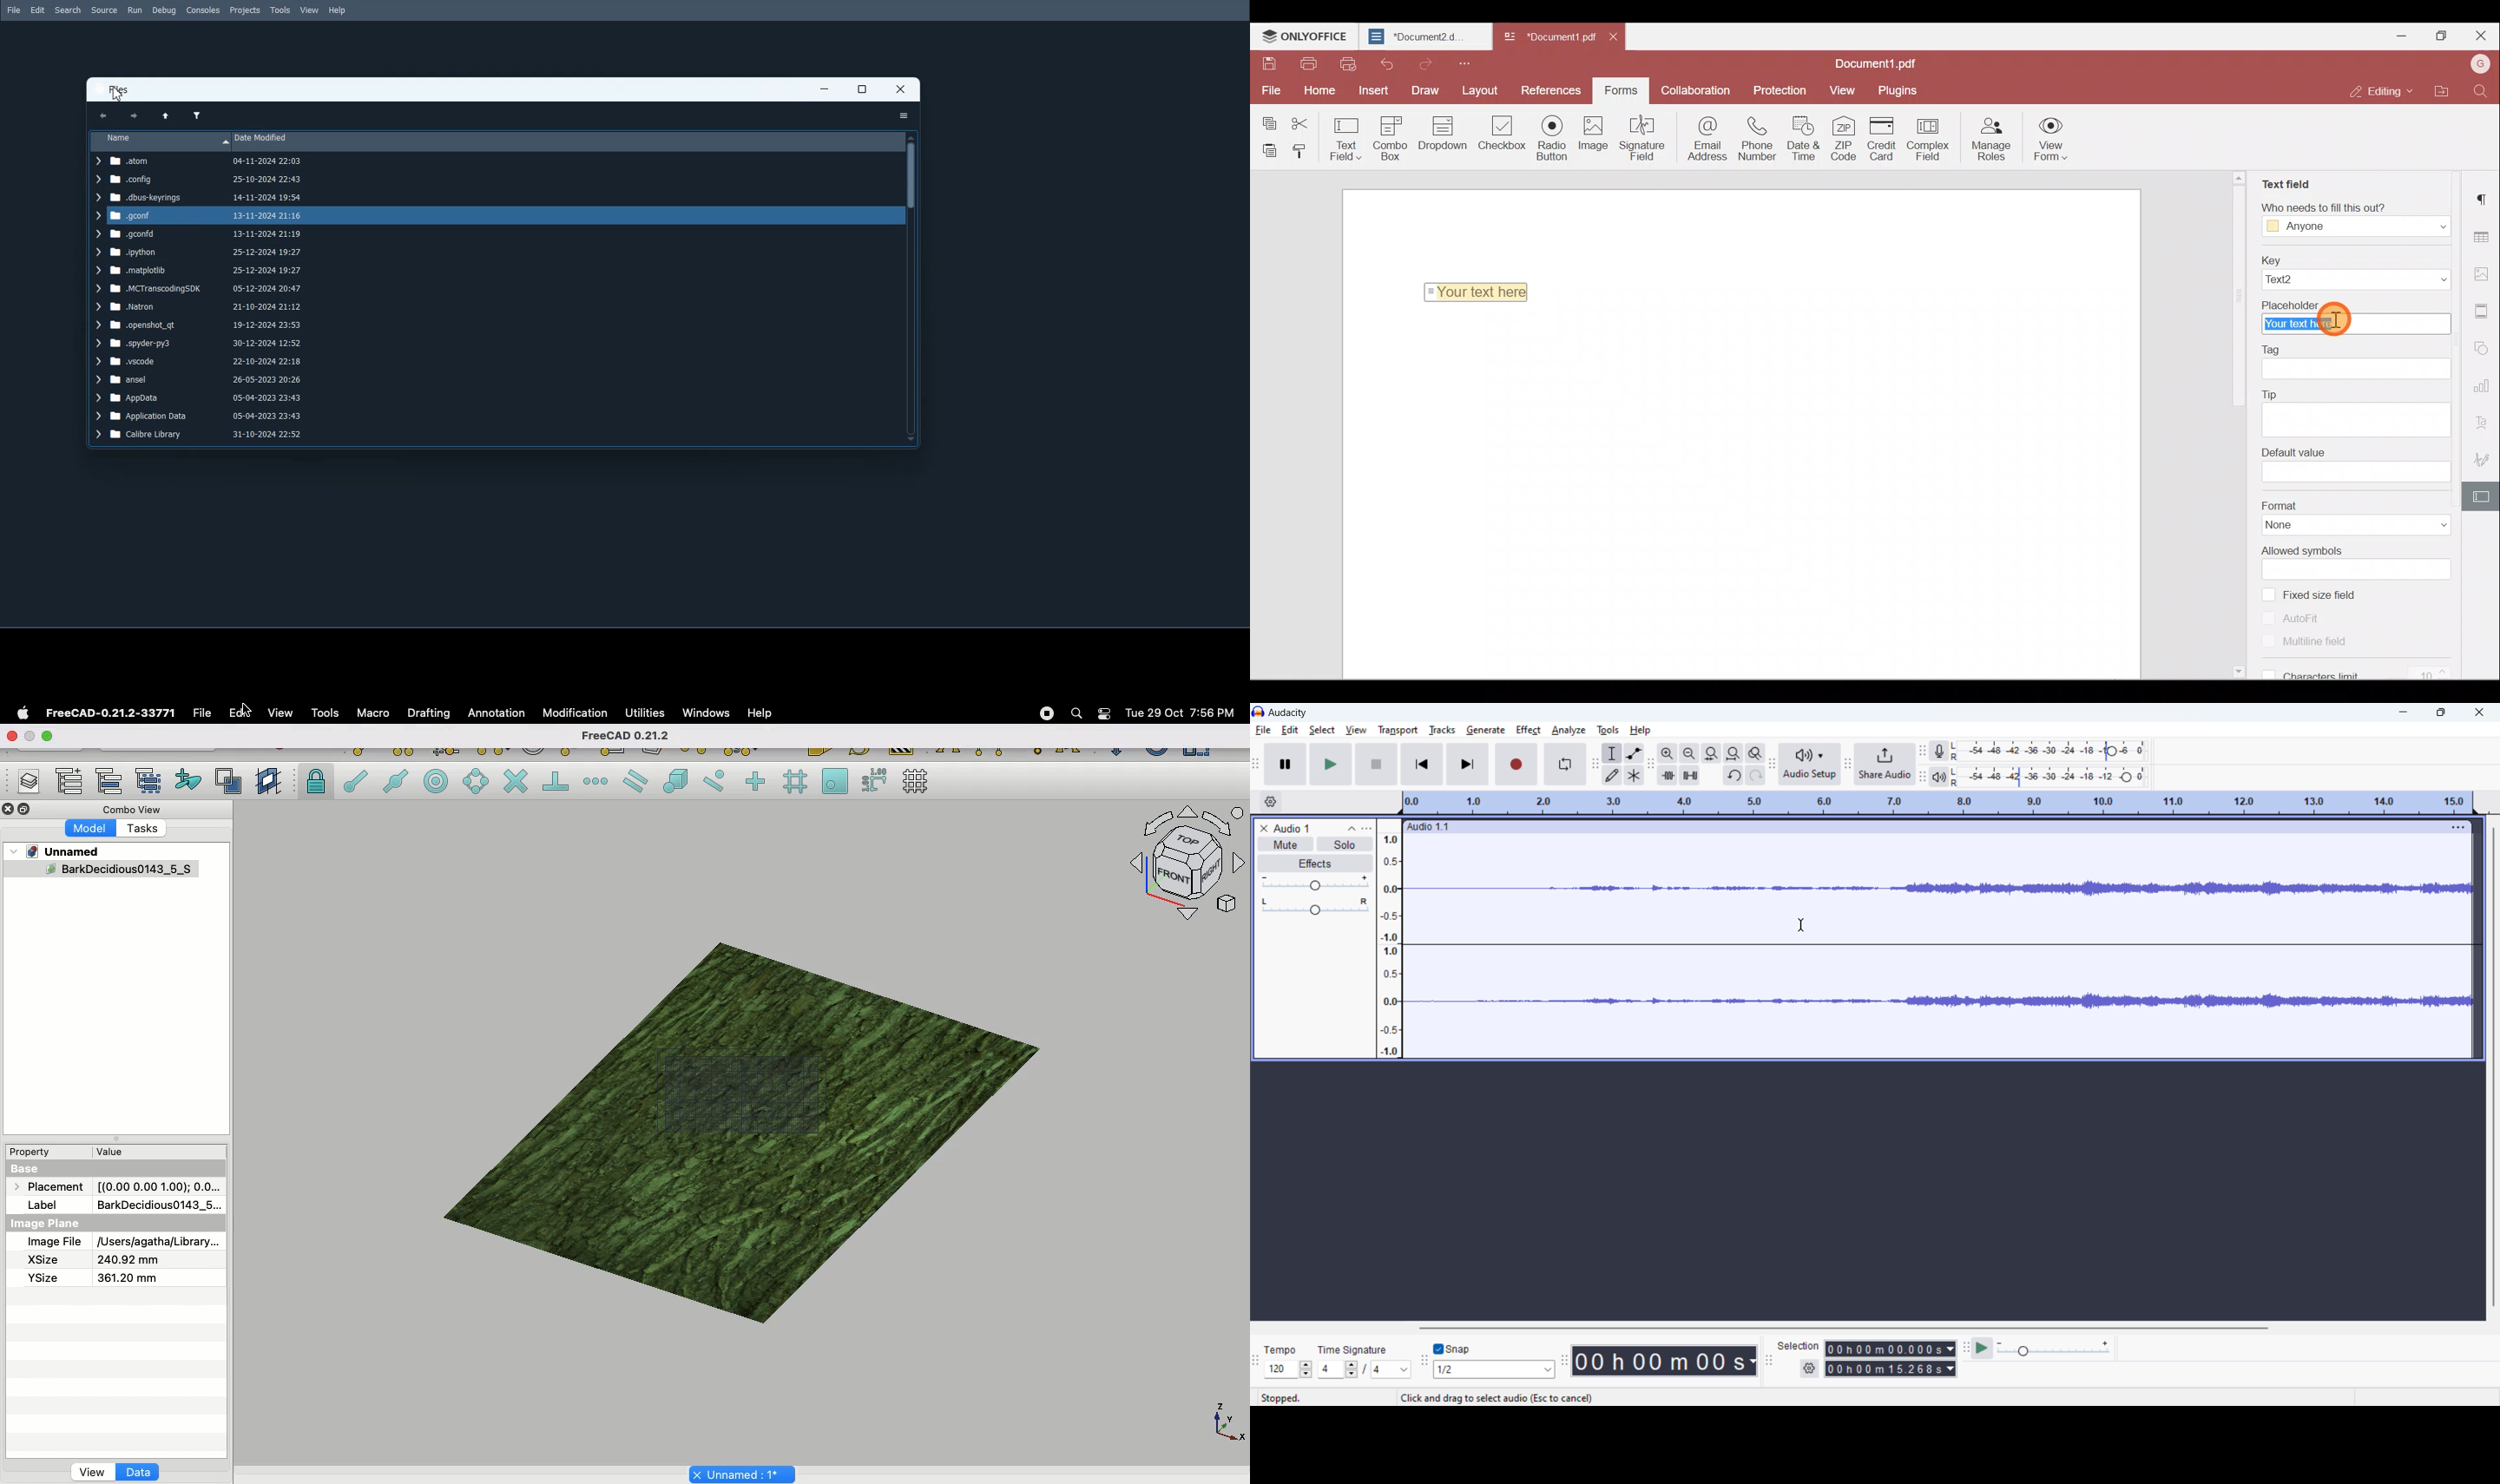 Image resolution: width=2520 pixels, height=1484 pixels. I want to click on Snap extension, so click(597, 782).